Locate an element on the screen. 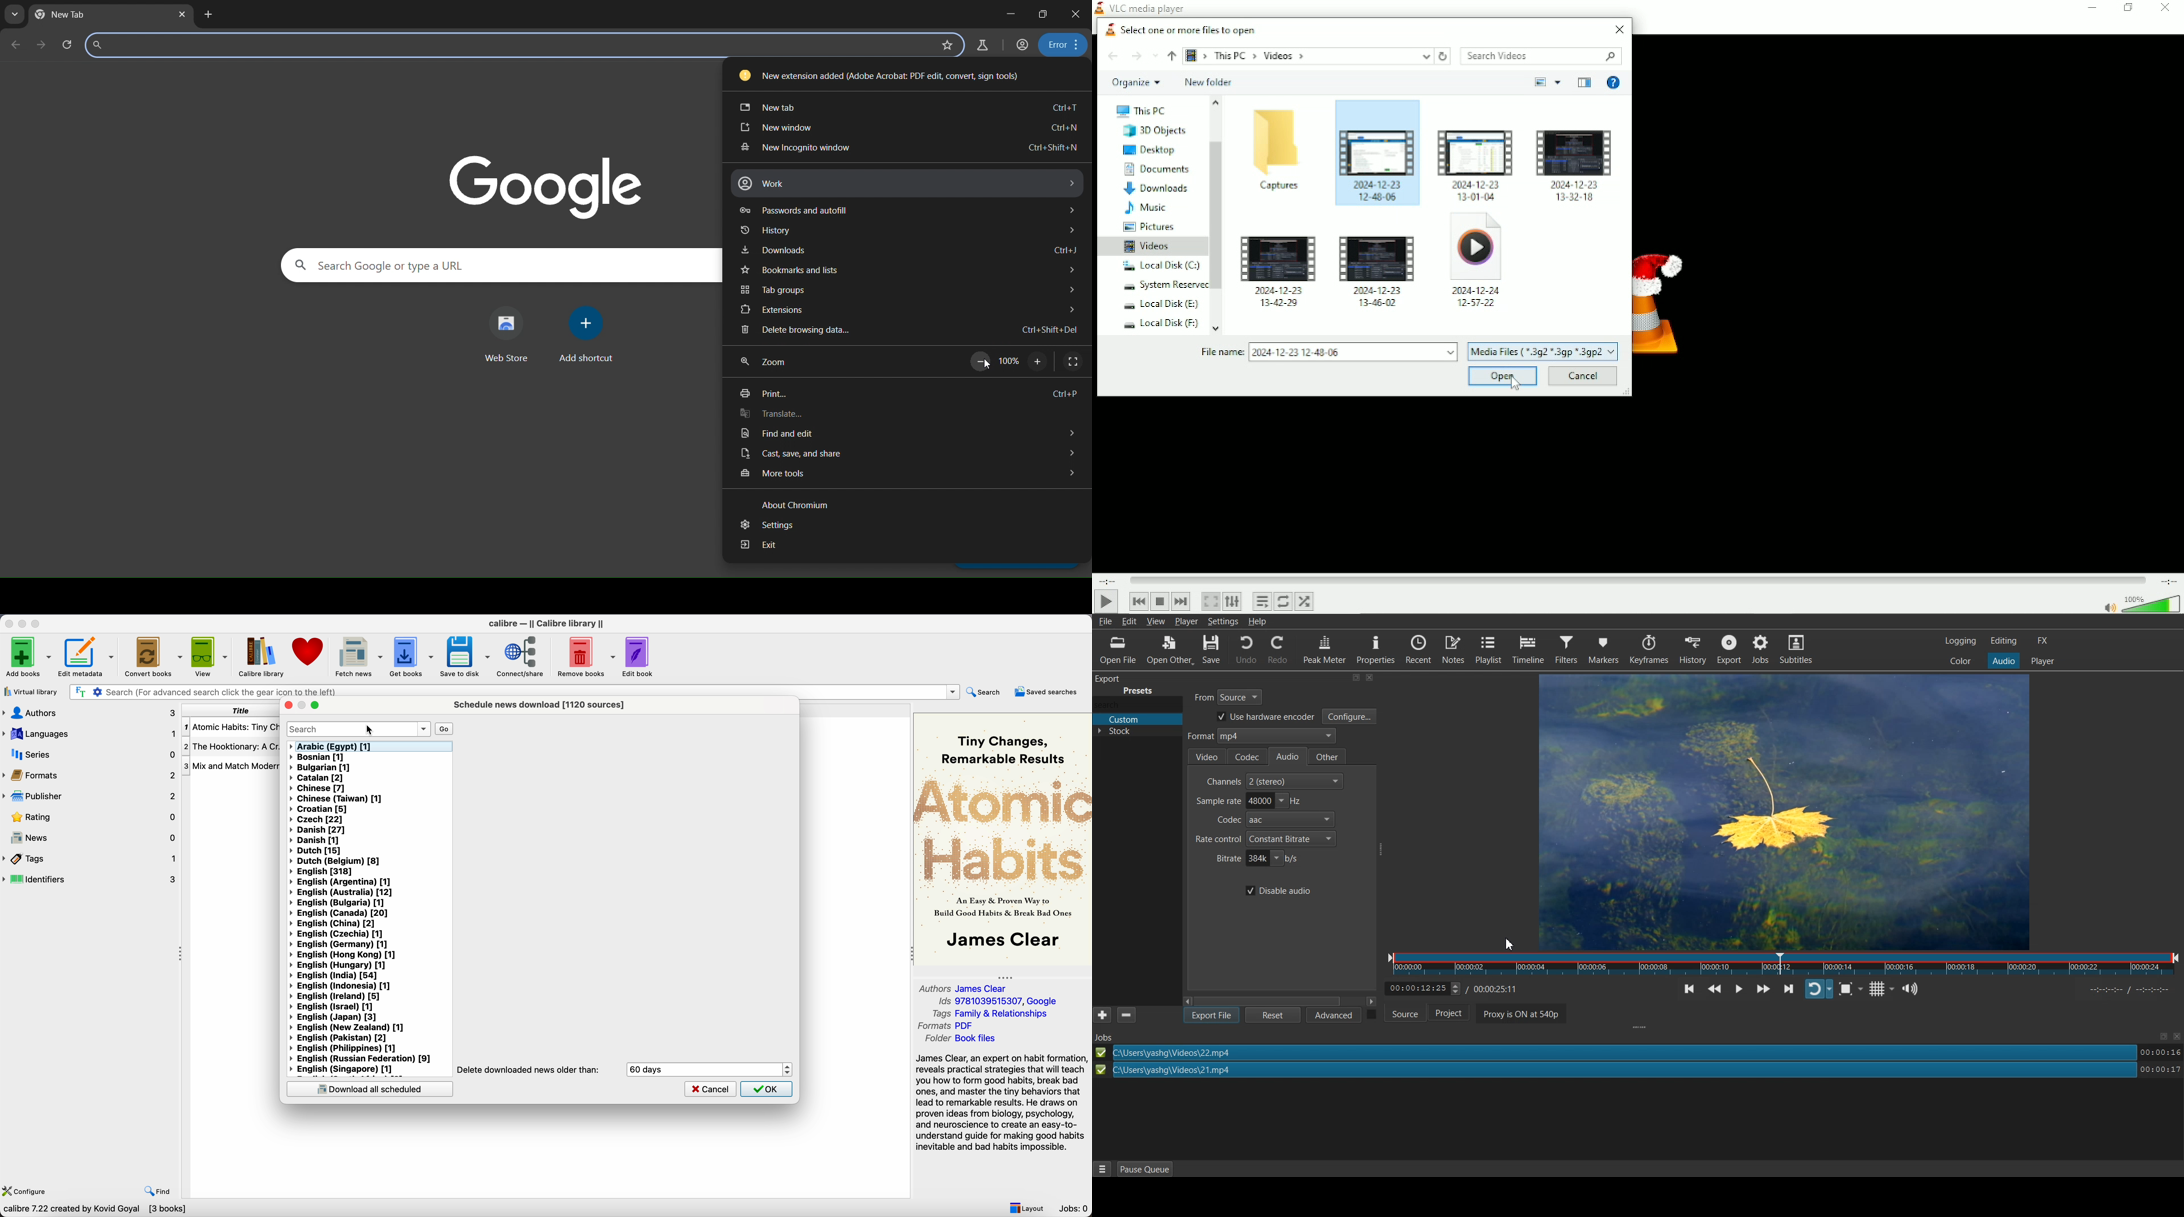  donate is located at coordinates (307, 655).